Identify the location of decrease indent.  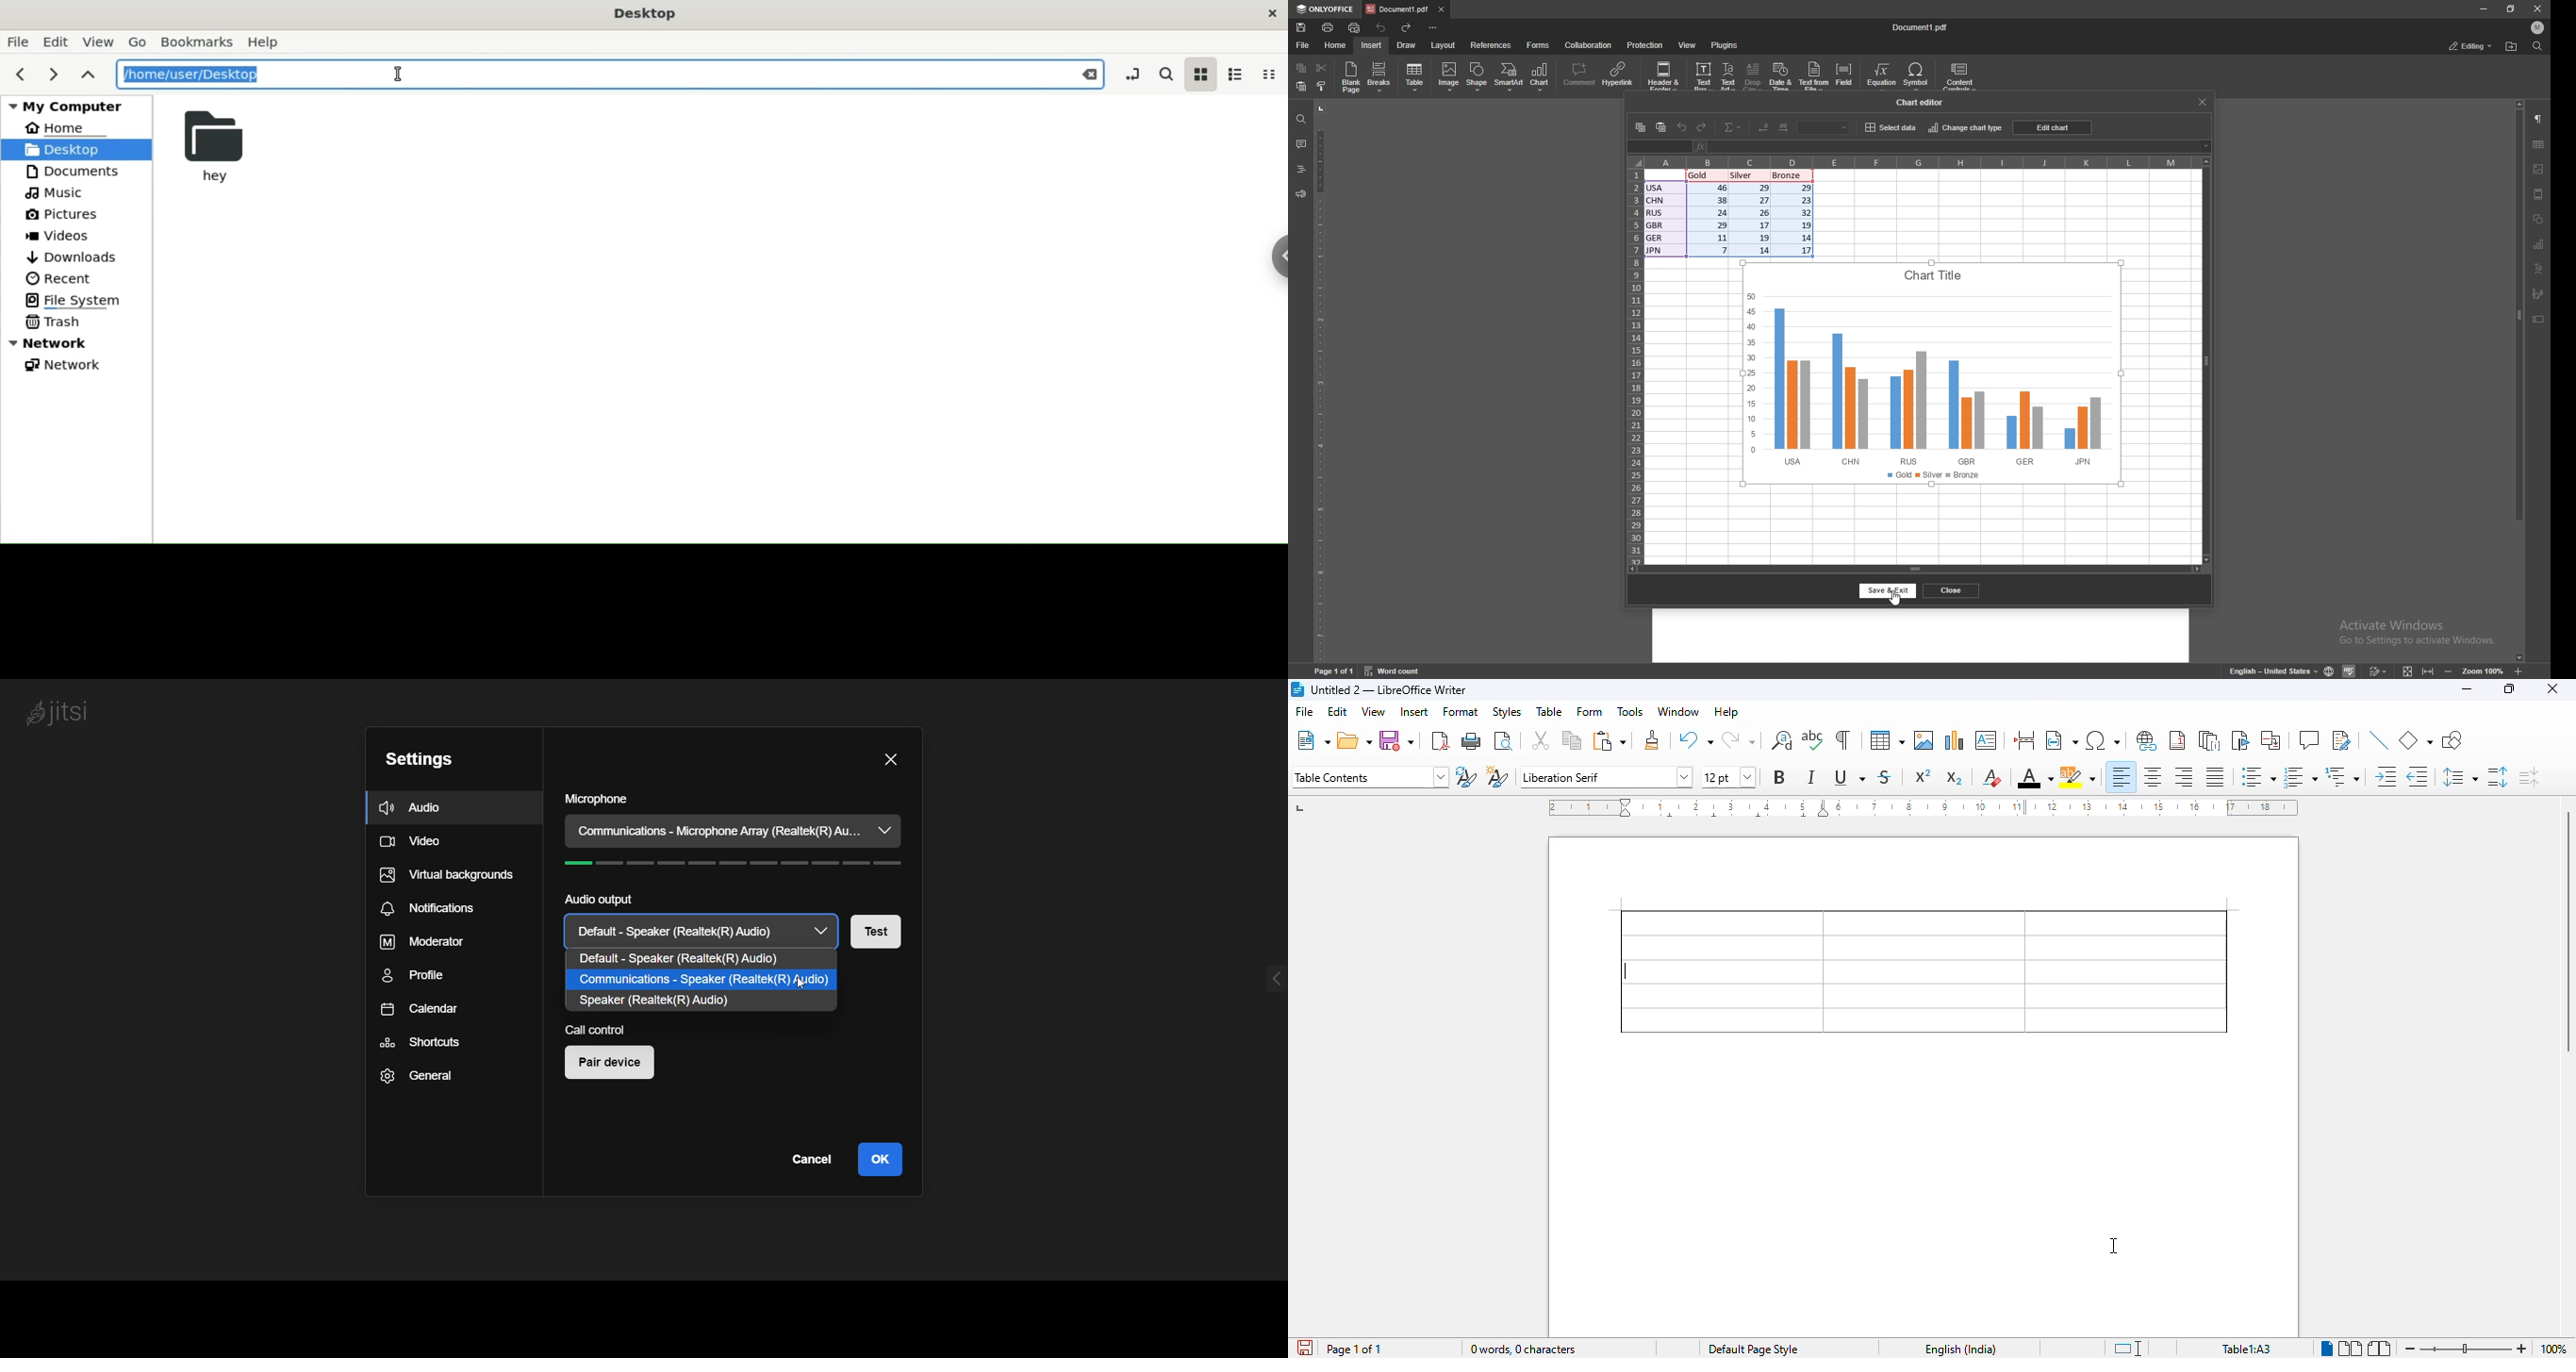
(2419, 776).